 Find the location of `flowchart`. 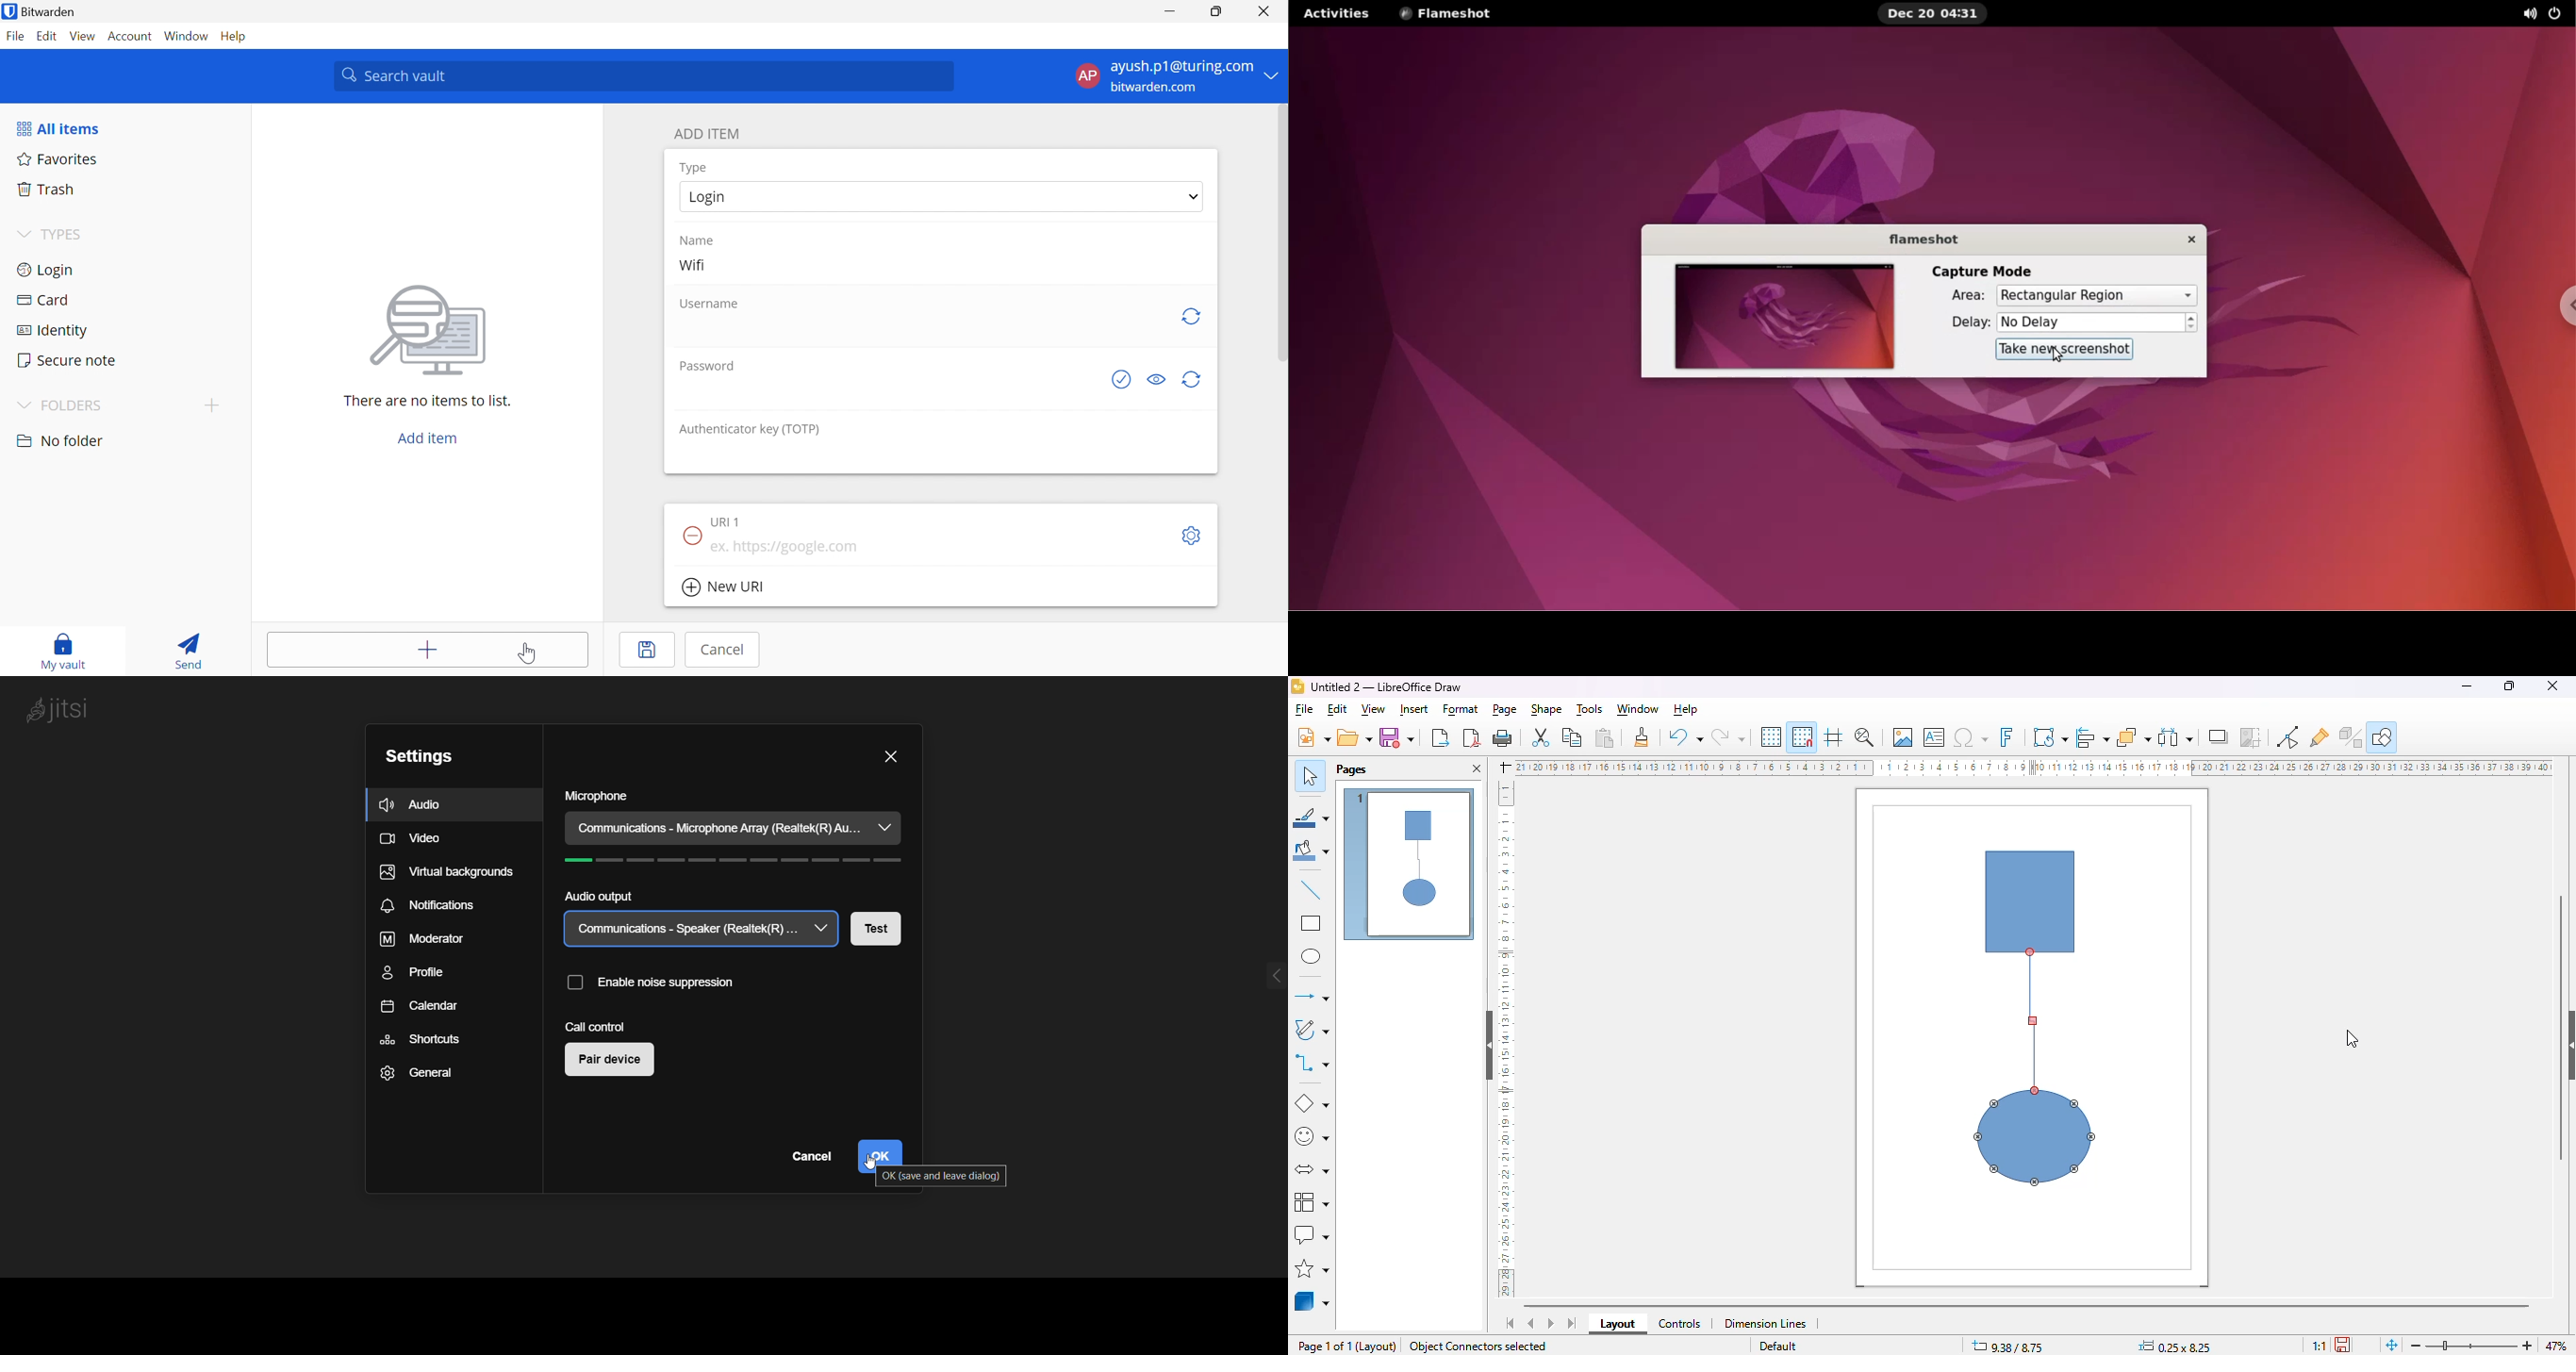

flowchart is located at coordinates (1312, 1201).